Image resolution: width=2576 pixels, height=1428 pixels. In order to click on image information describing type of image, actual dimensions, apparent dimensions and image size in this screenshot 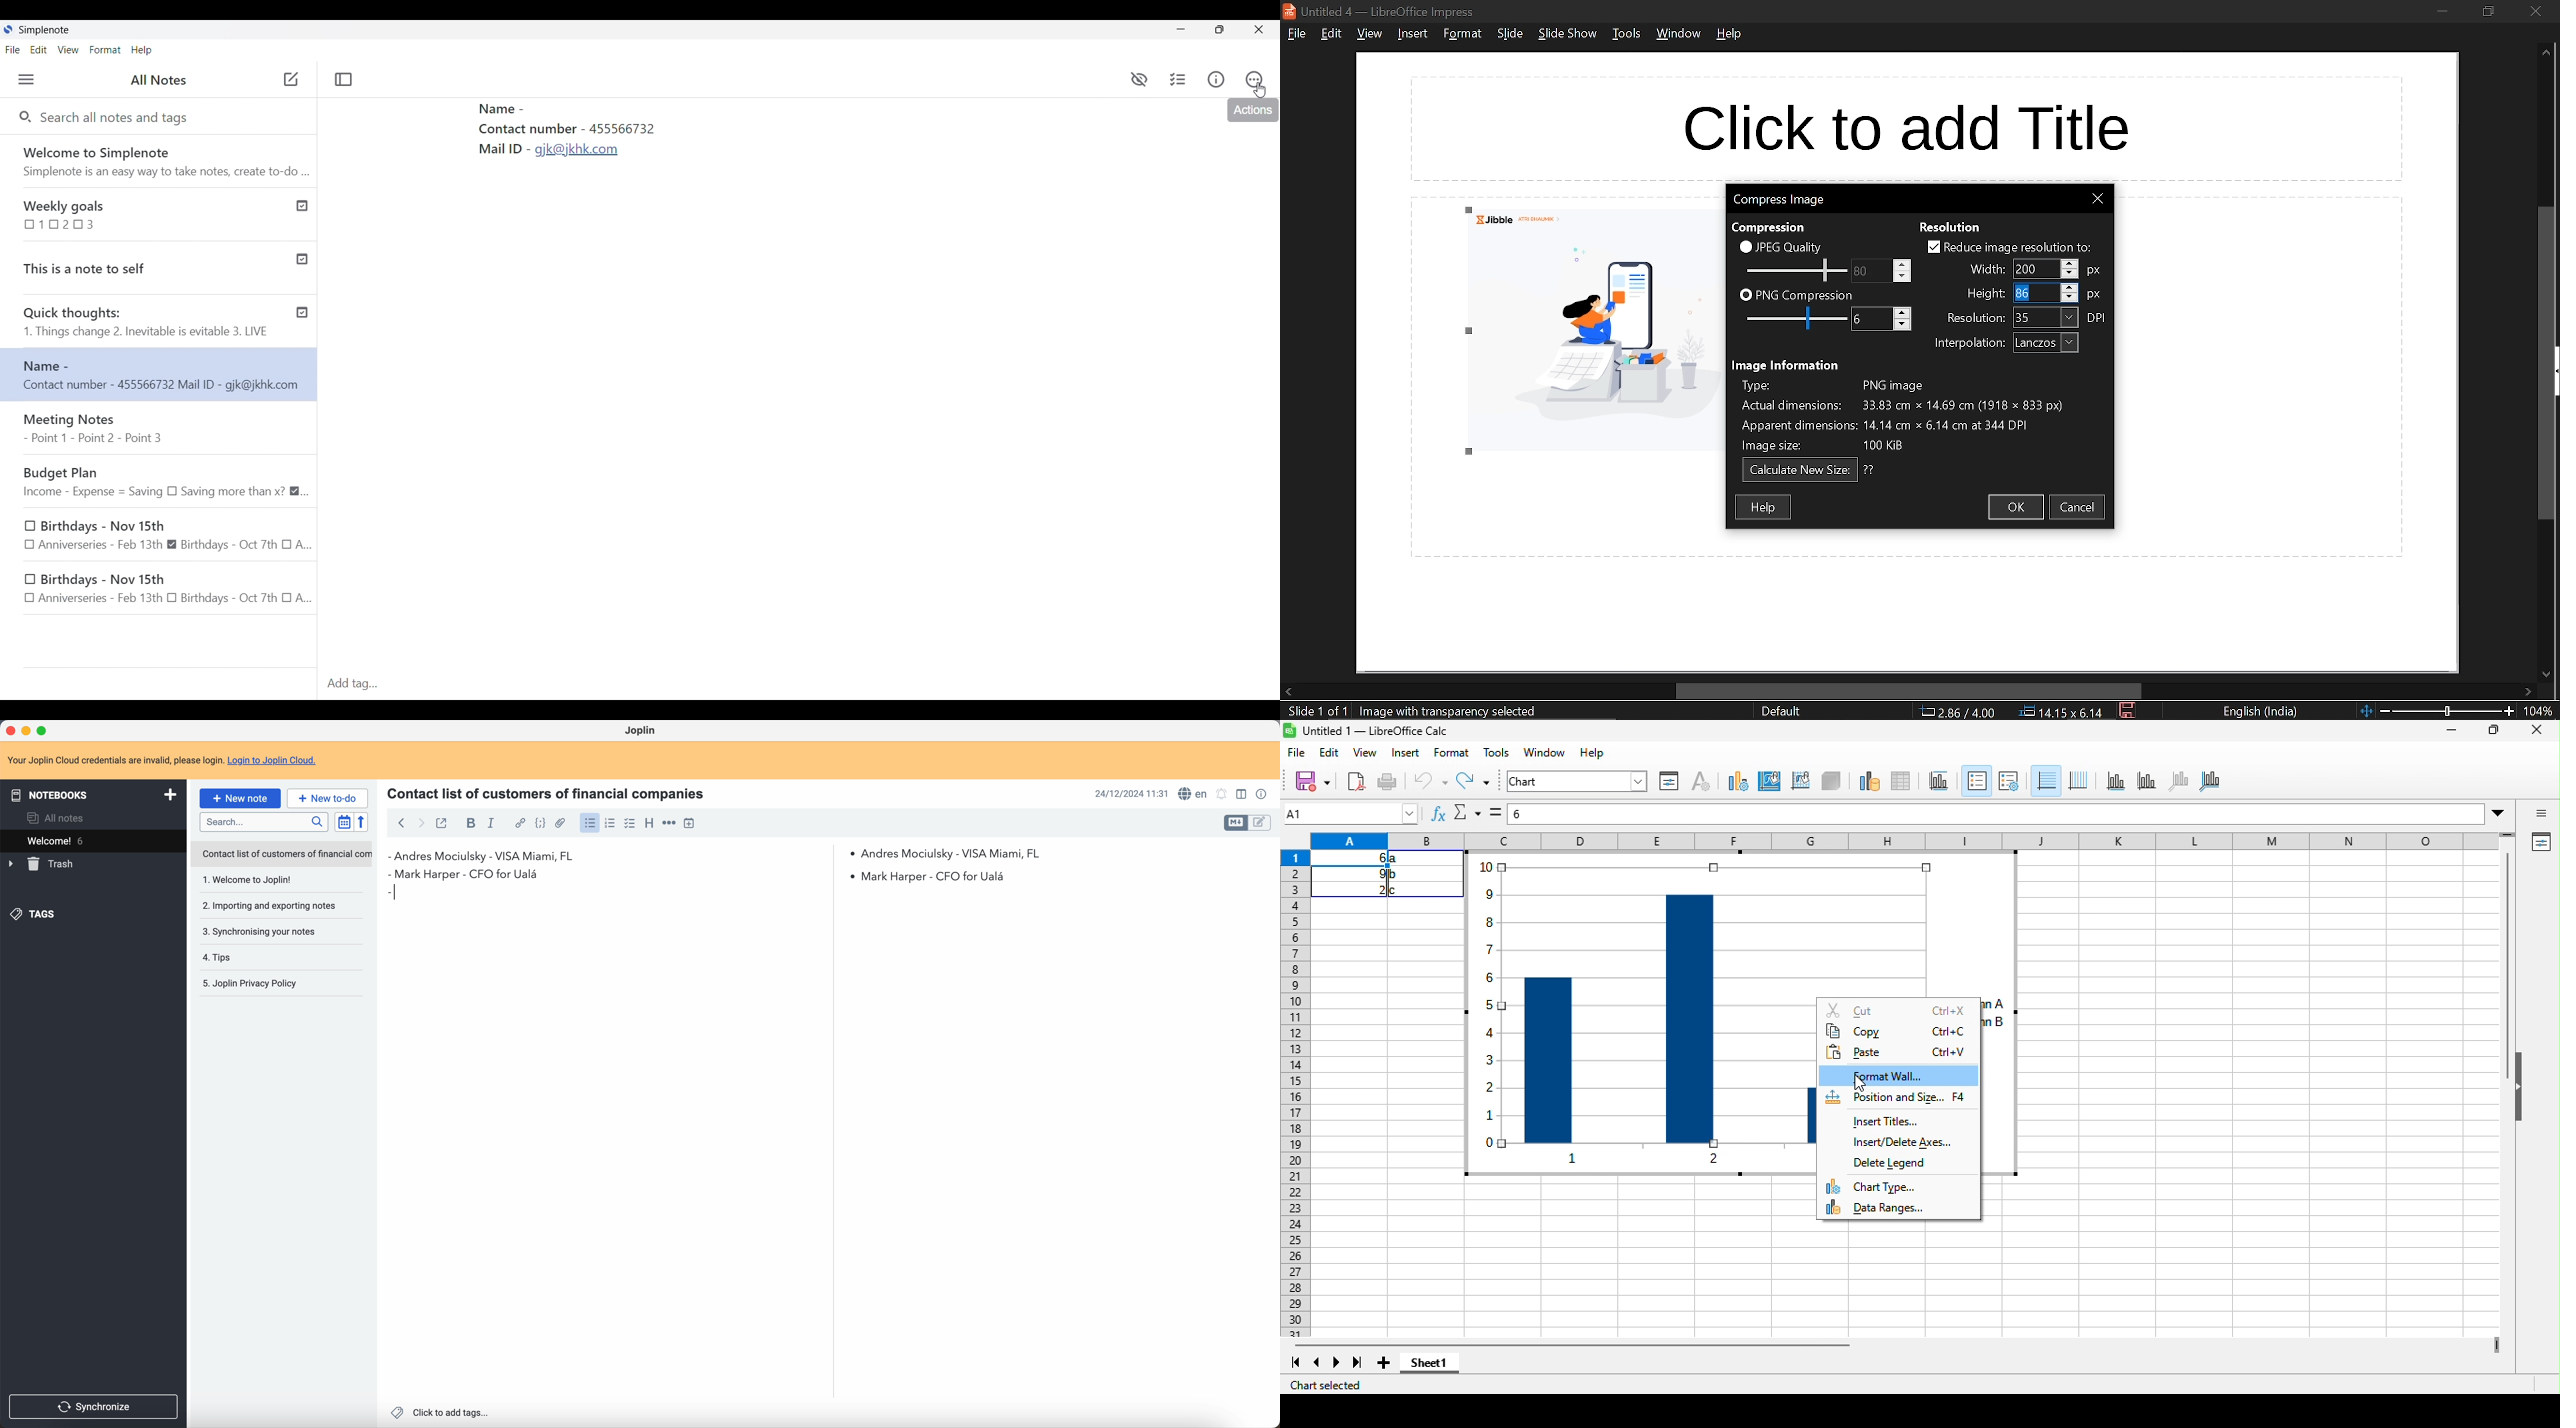, I will do `click(1914, 416)`.